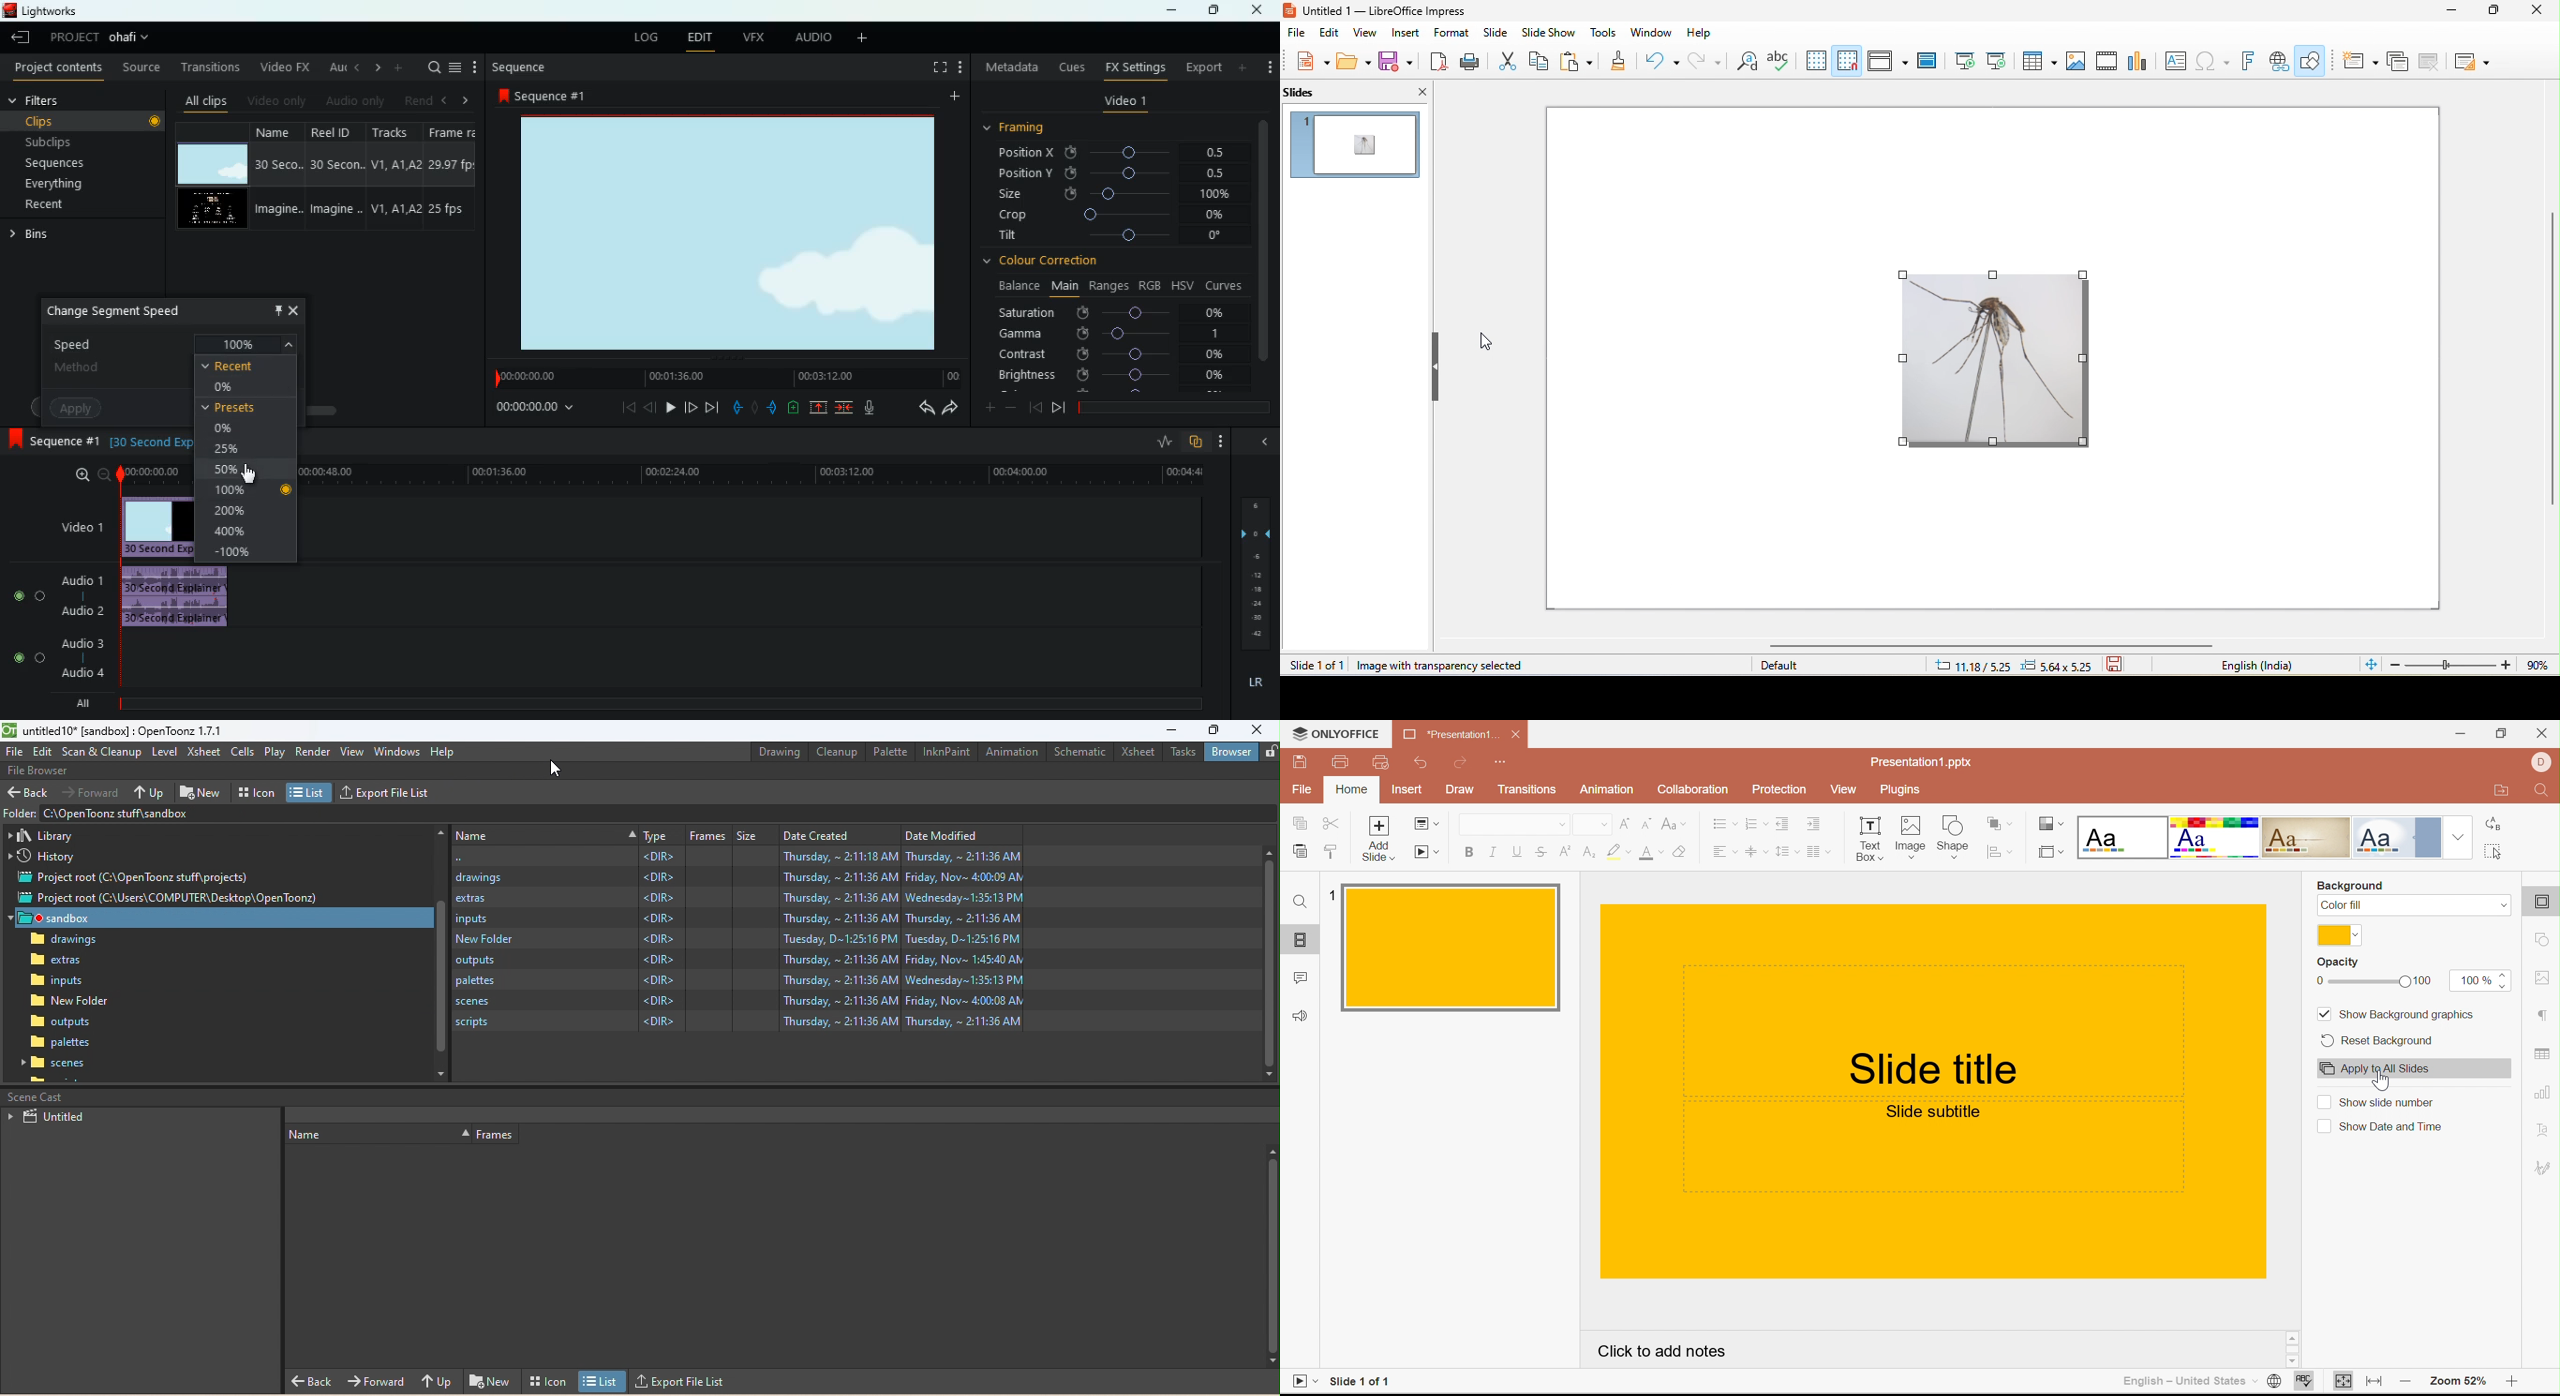 The image size is (2576, 1400). I want to click on Drop Down, so click(2458, 835).